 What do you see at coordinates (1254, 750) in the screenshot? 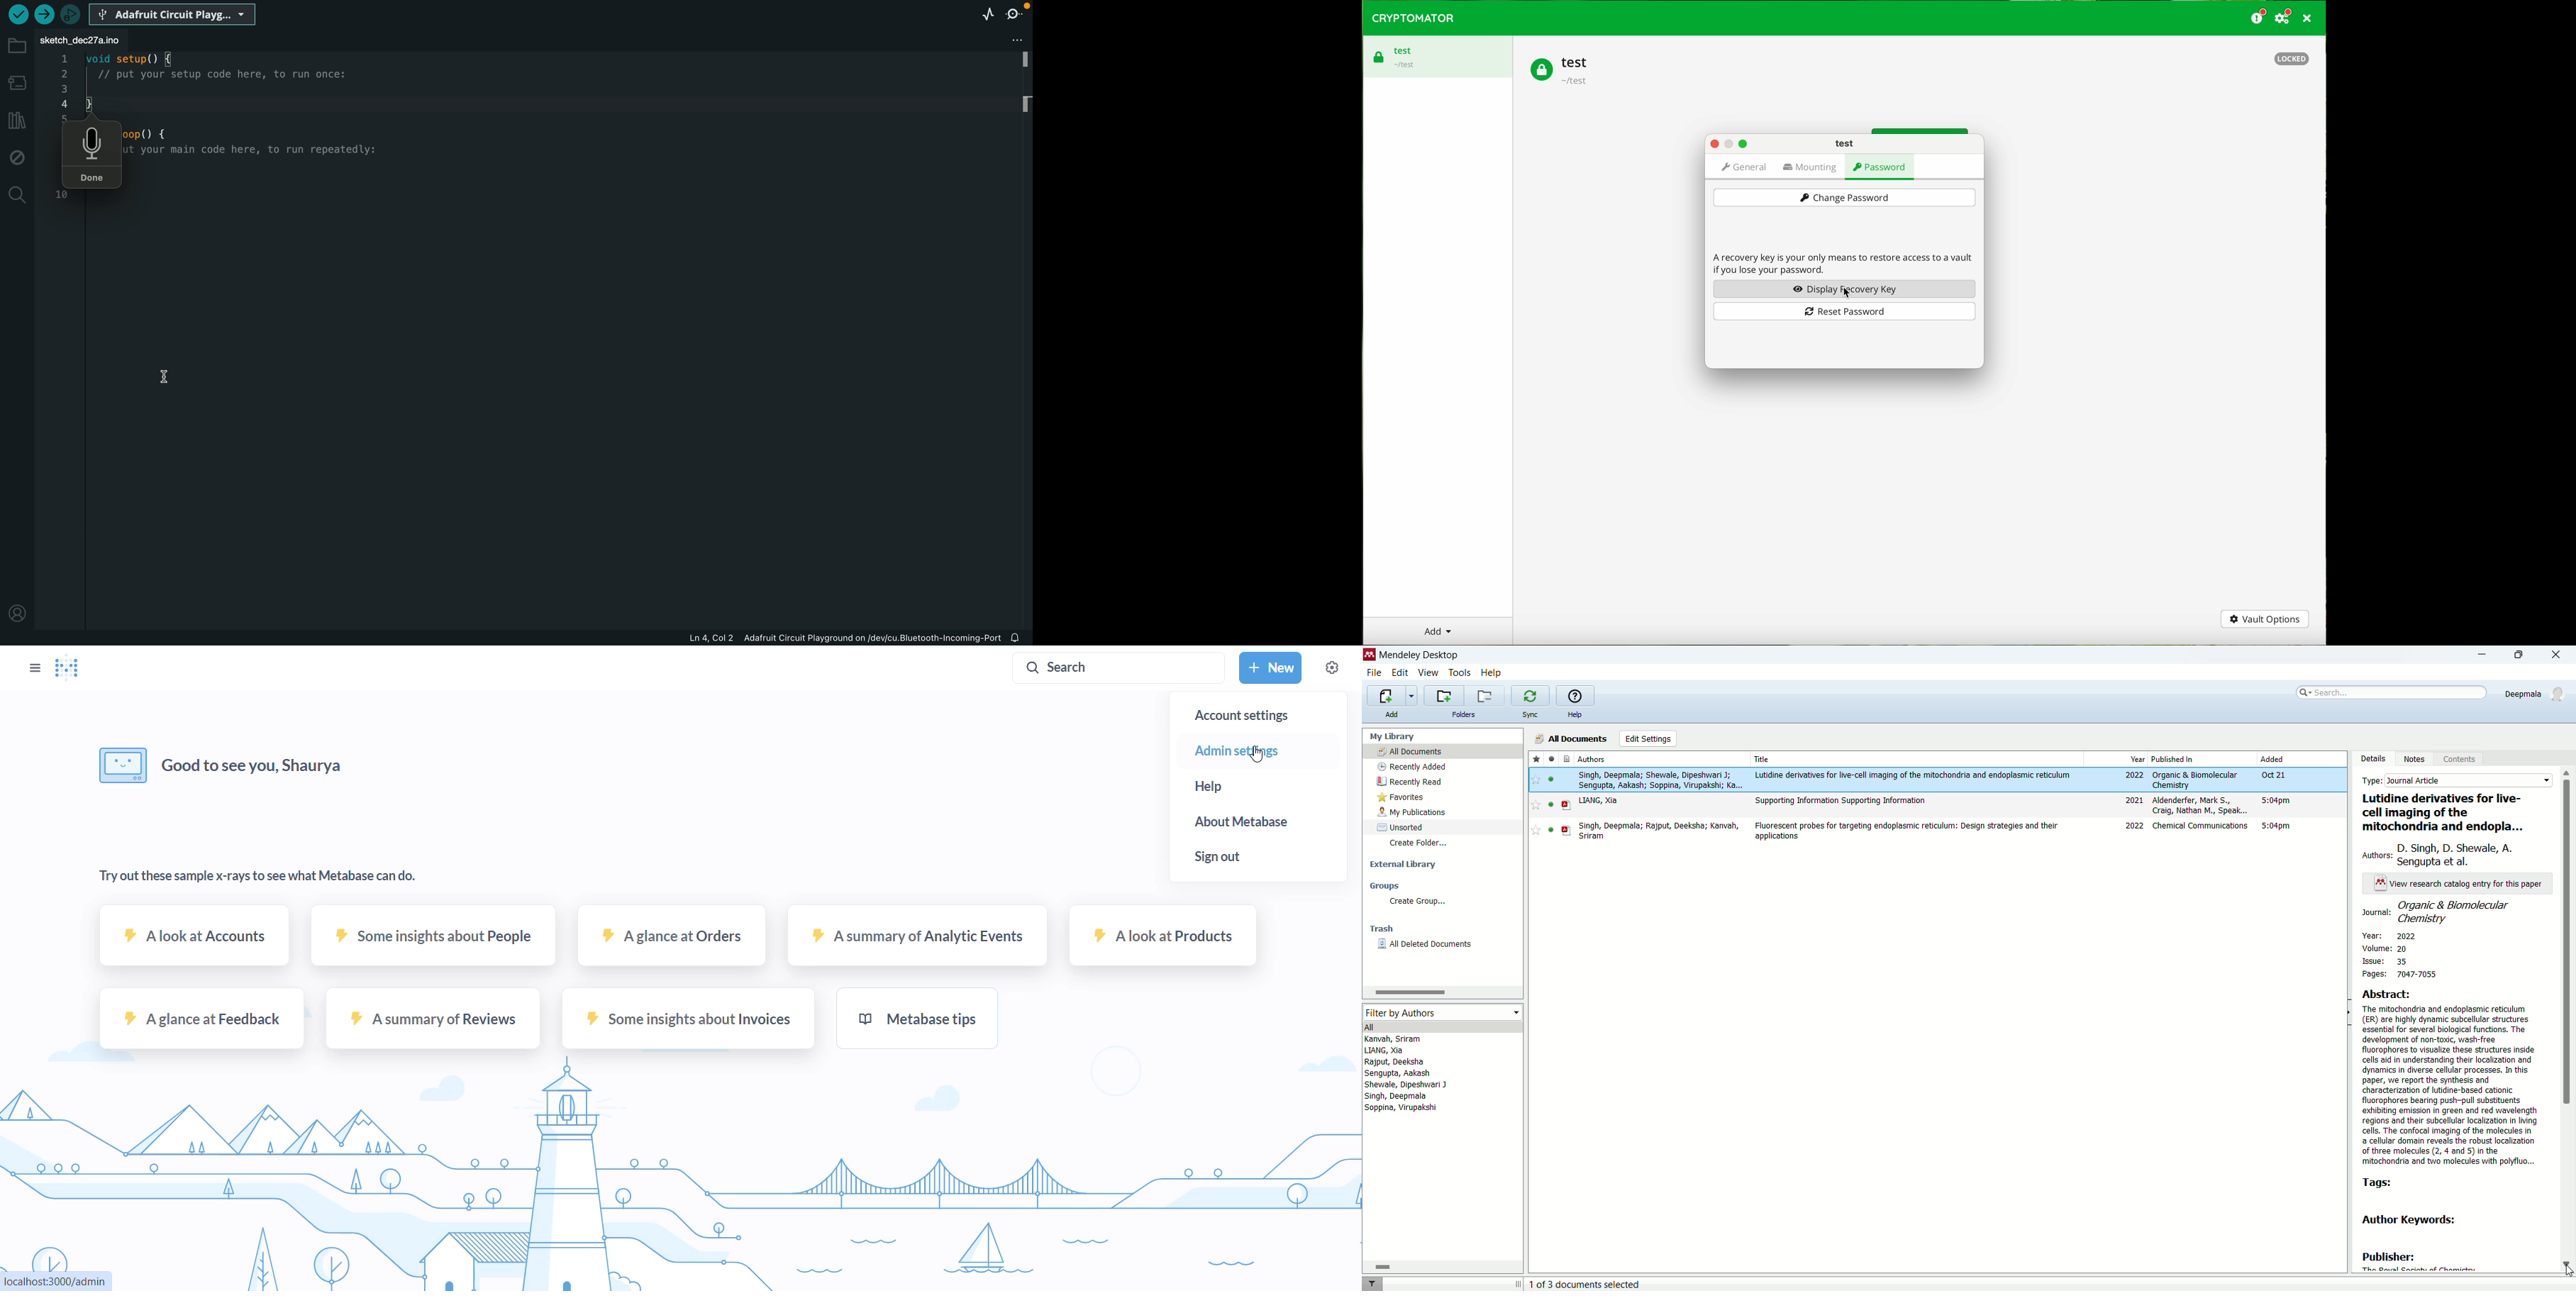
I see `admin settings` at bounding box center [1254, 750].